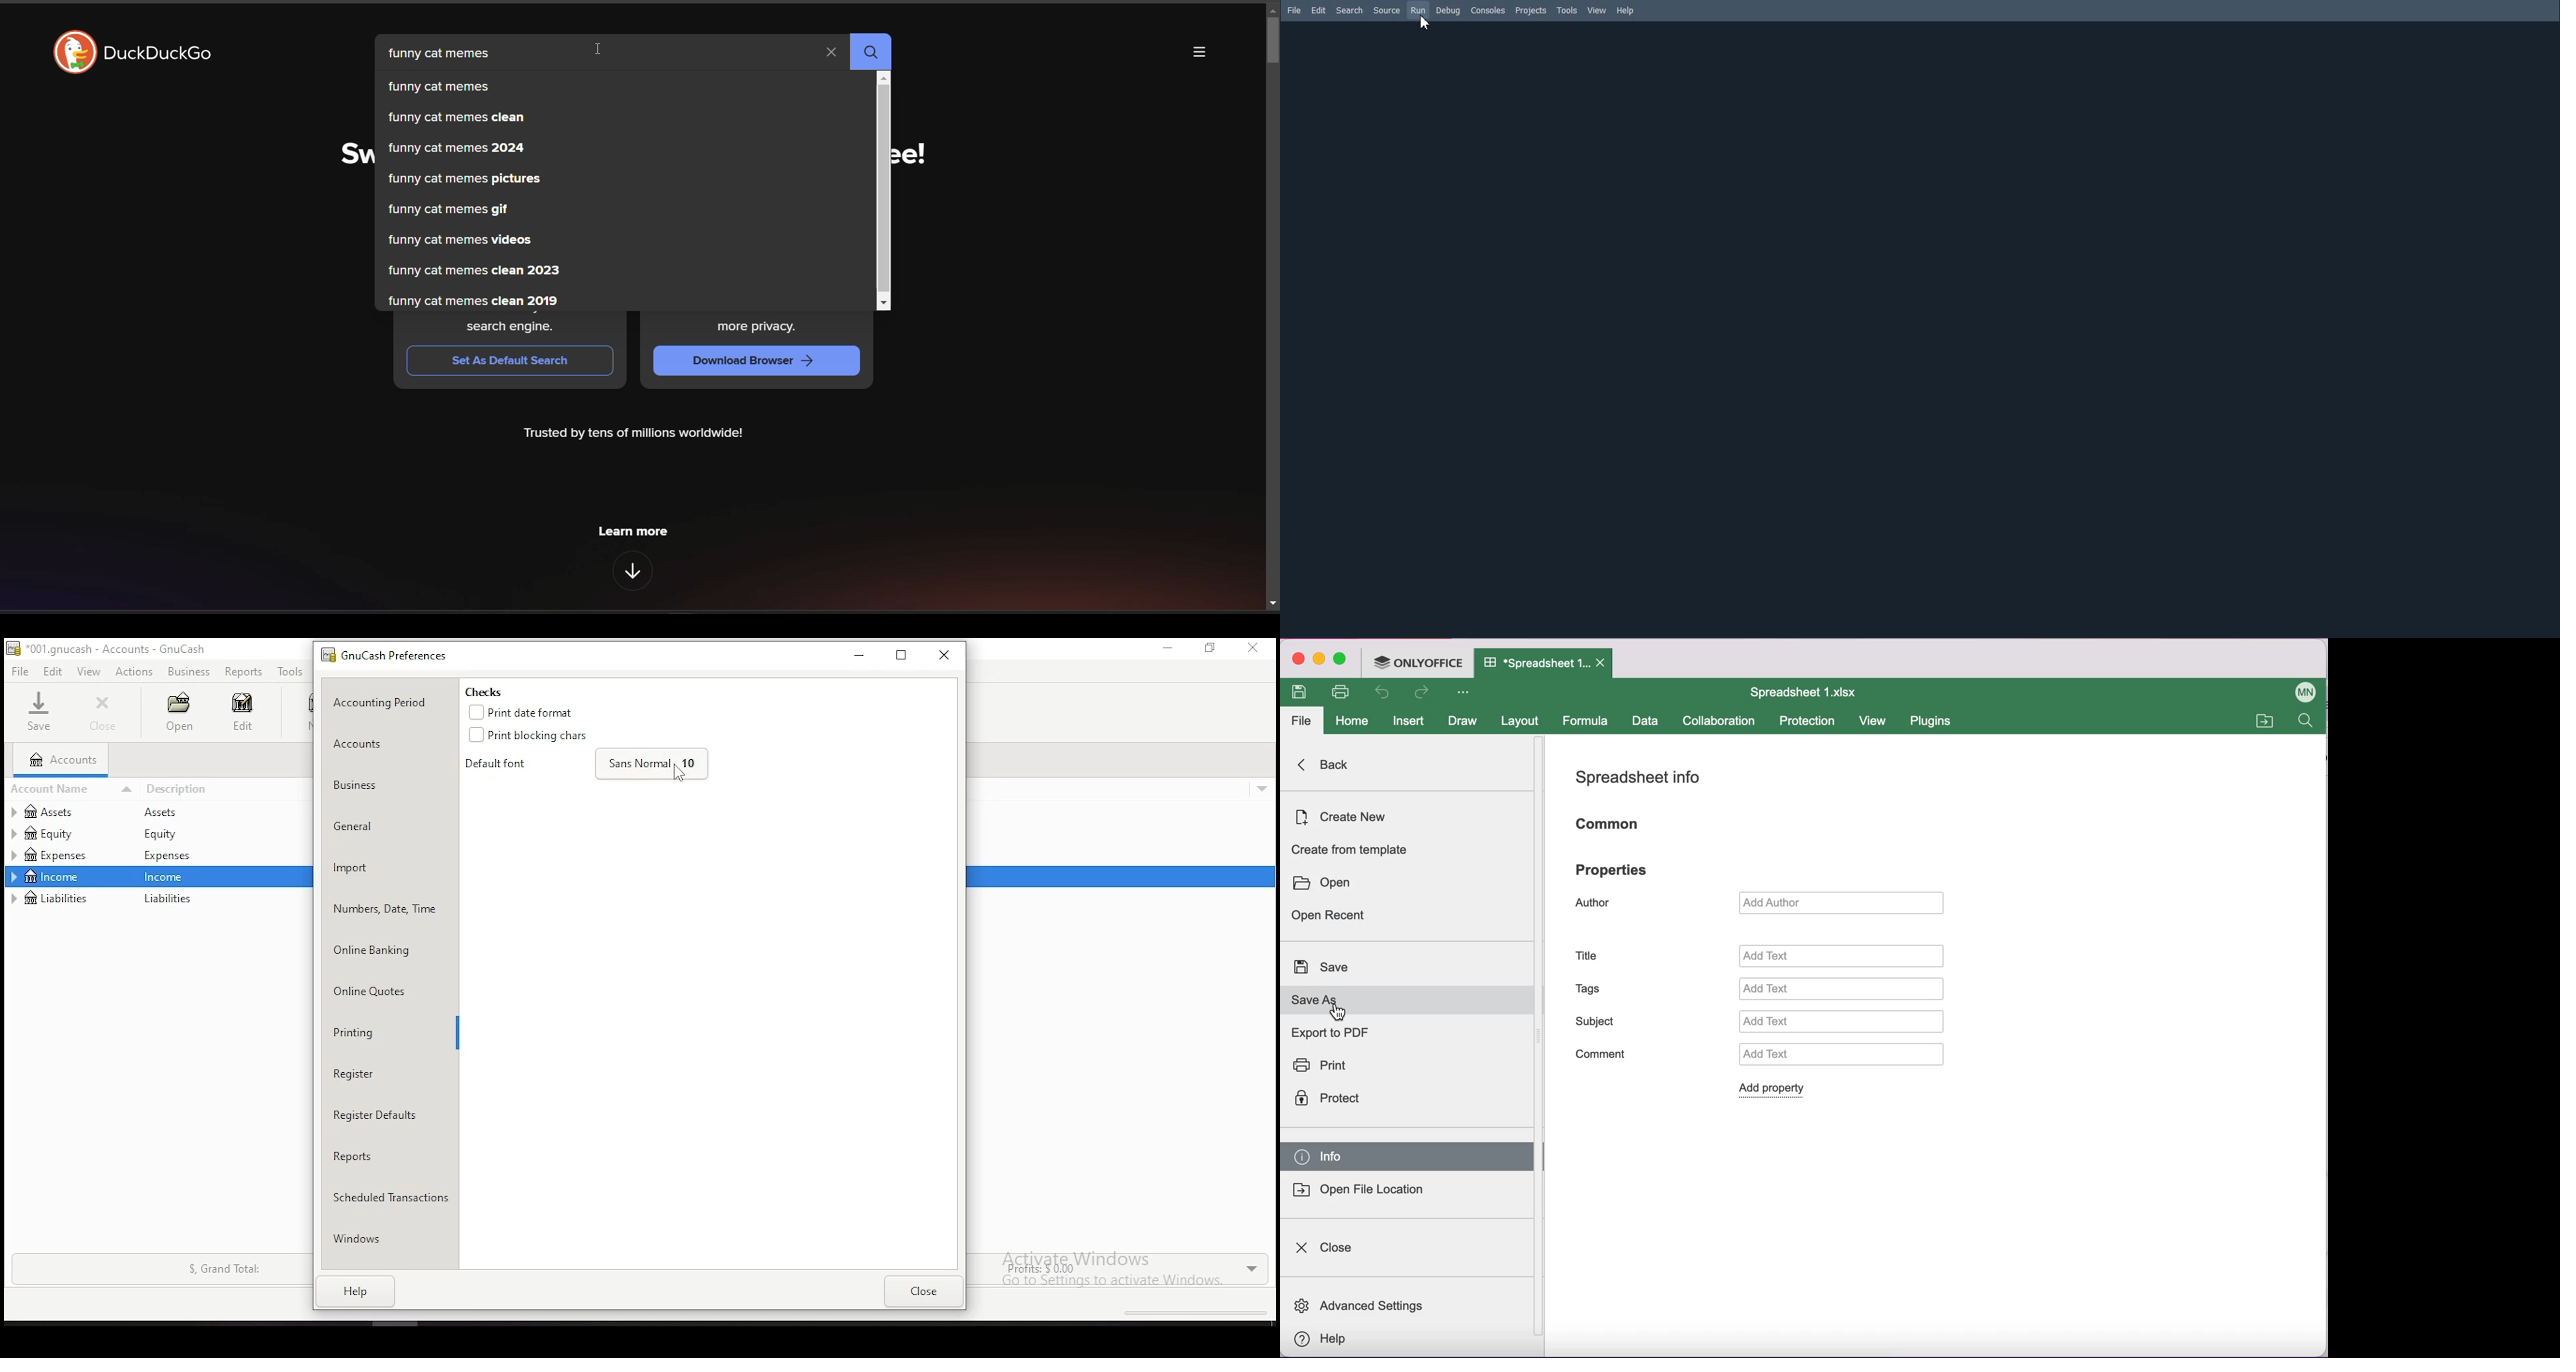  Describe the element at coordinates (1423, 23) in the screenshot. I see `cursor` at that location.